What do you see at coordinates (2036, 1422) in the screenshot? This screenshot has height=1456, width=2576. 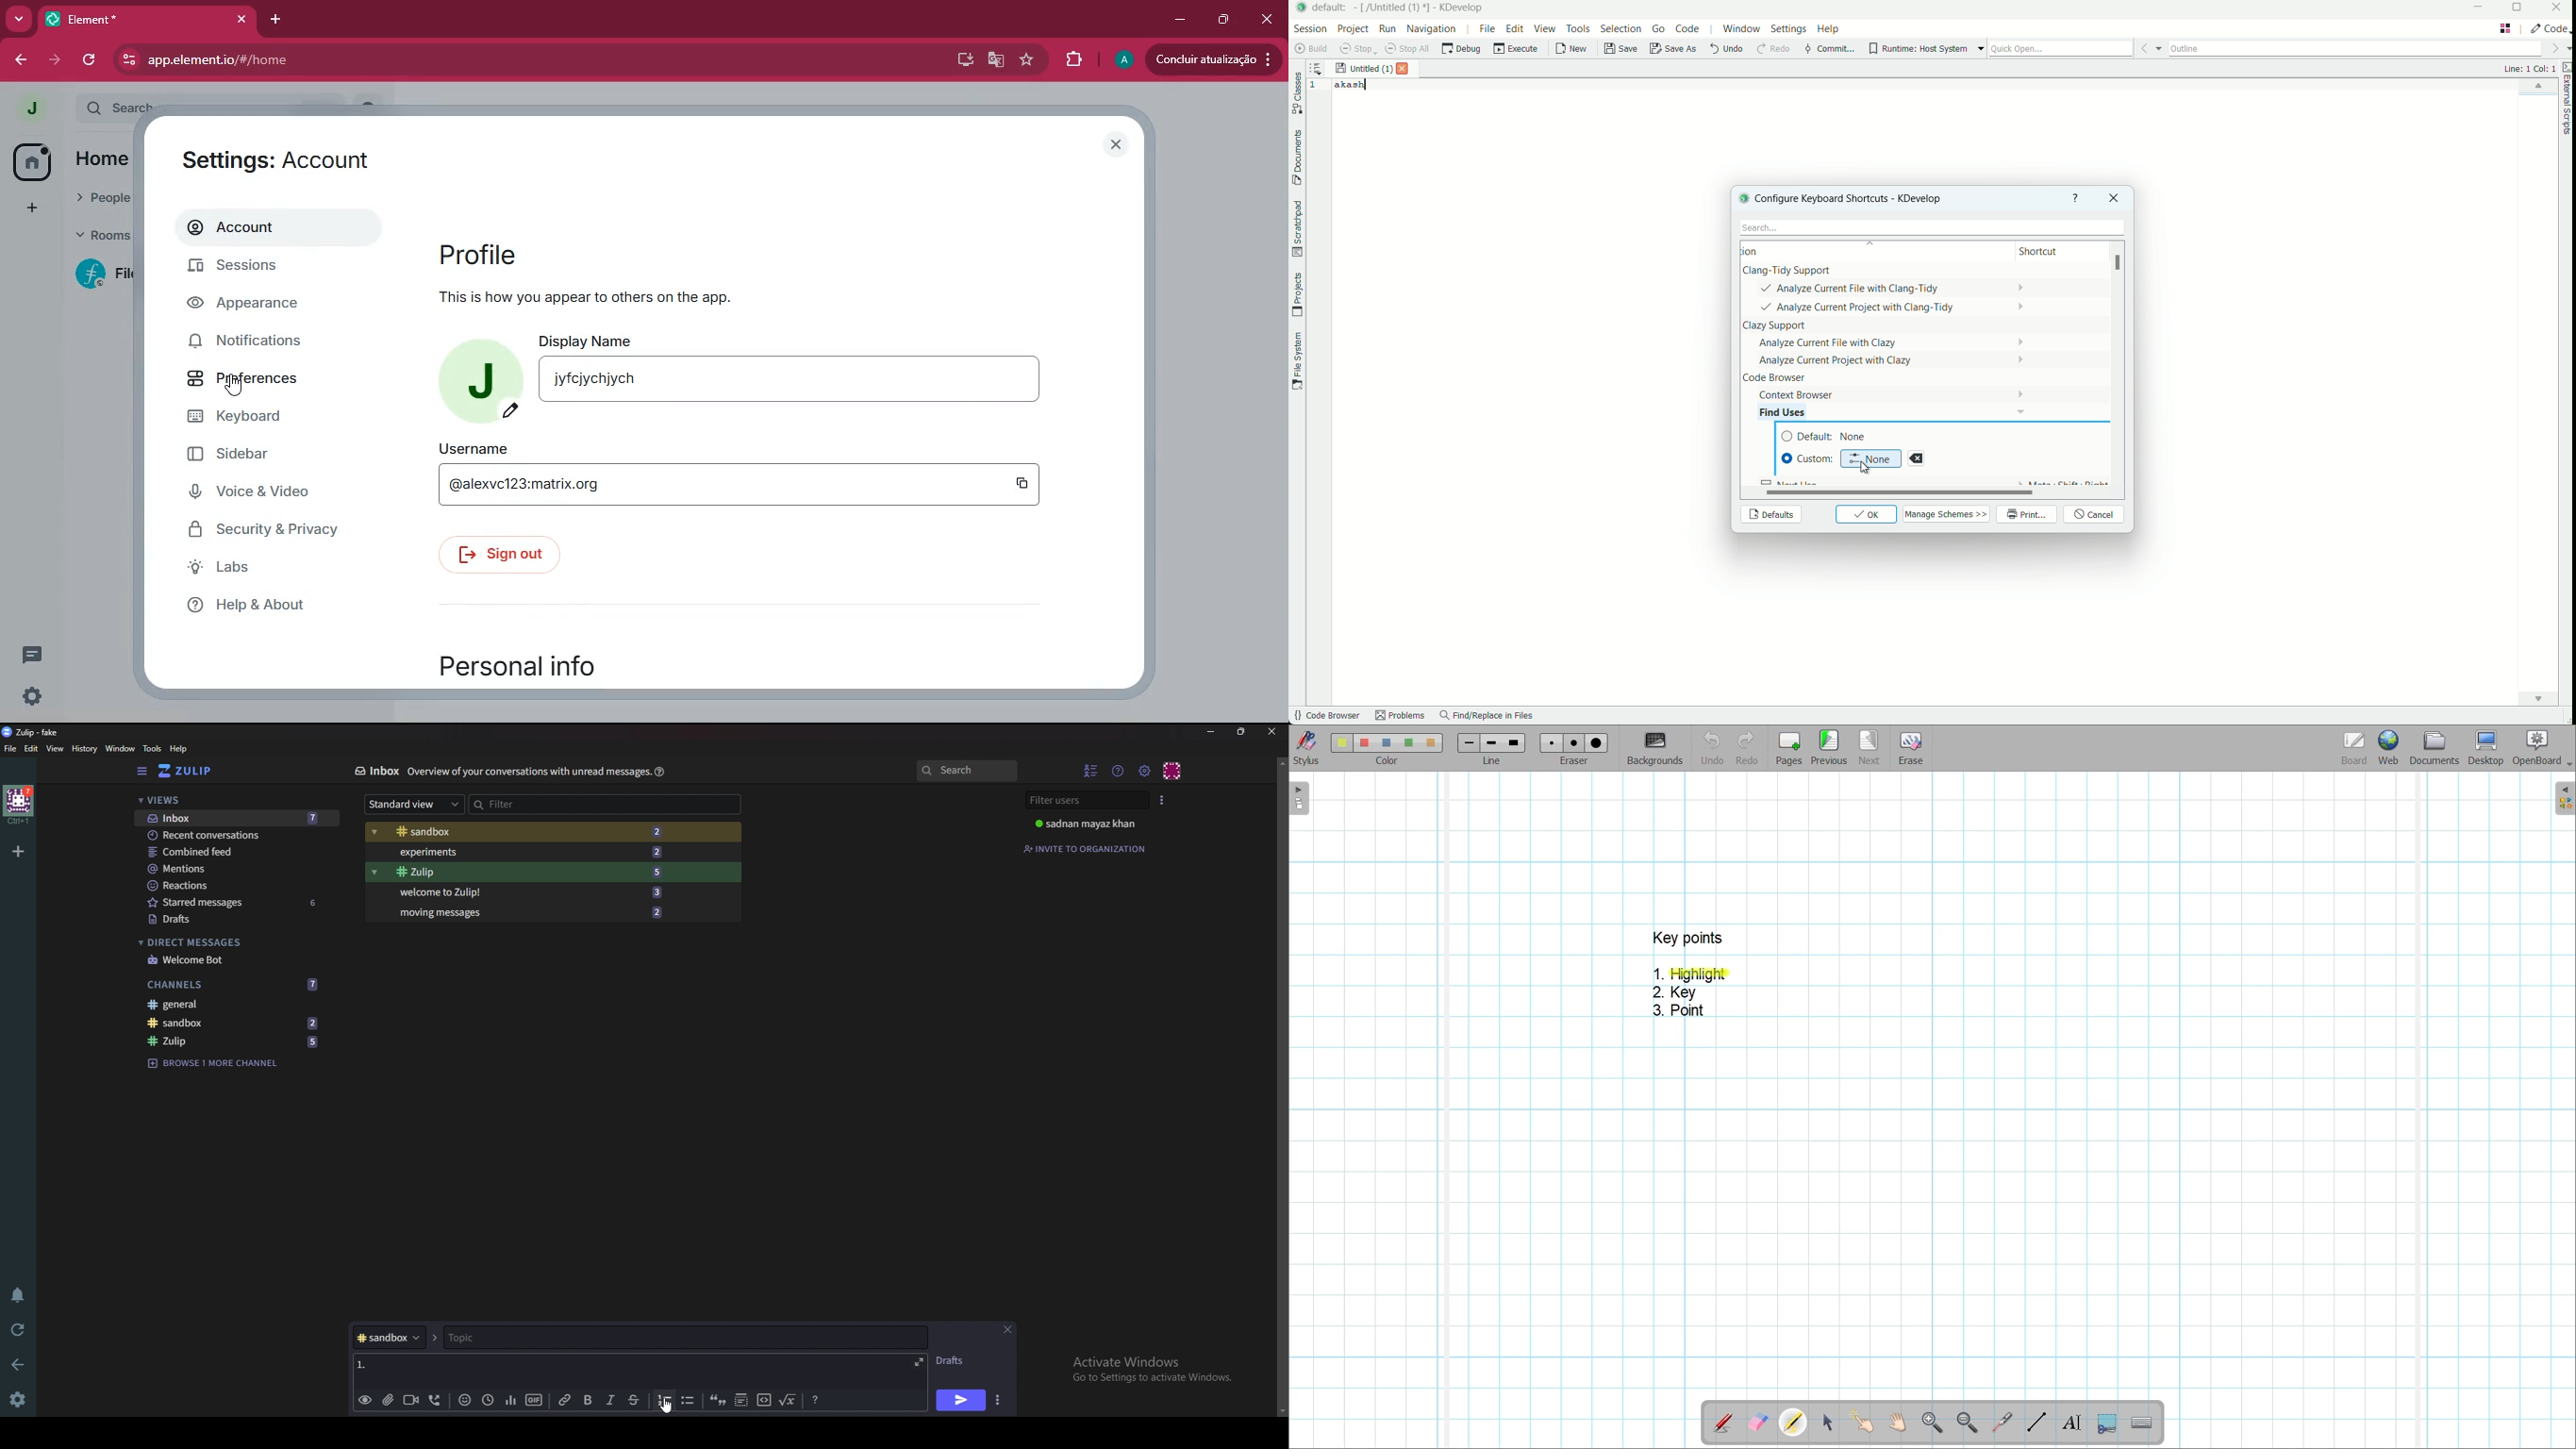 I see `Draw lines` at bounding box center [2036, 1422].